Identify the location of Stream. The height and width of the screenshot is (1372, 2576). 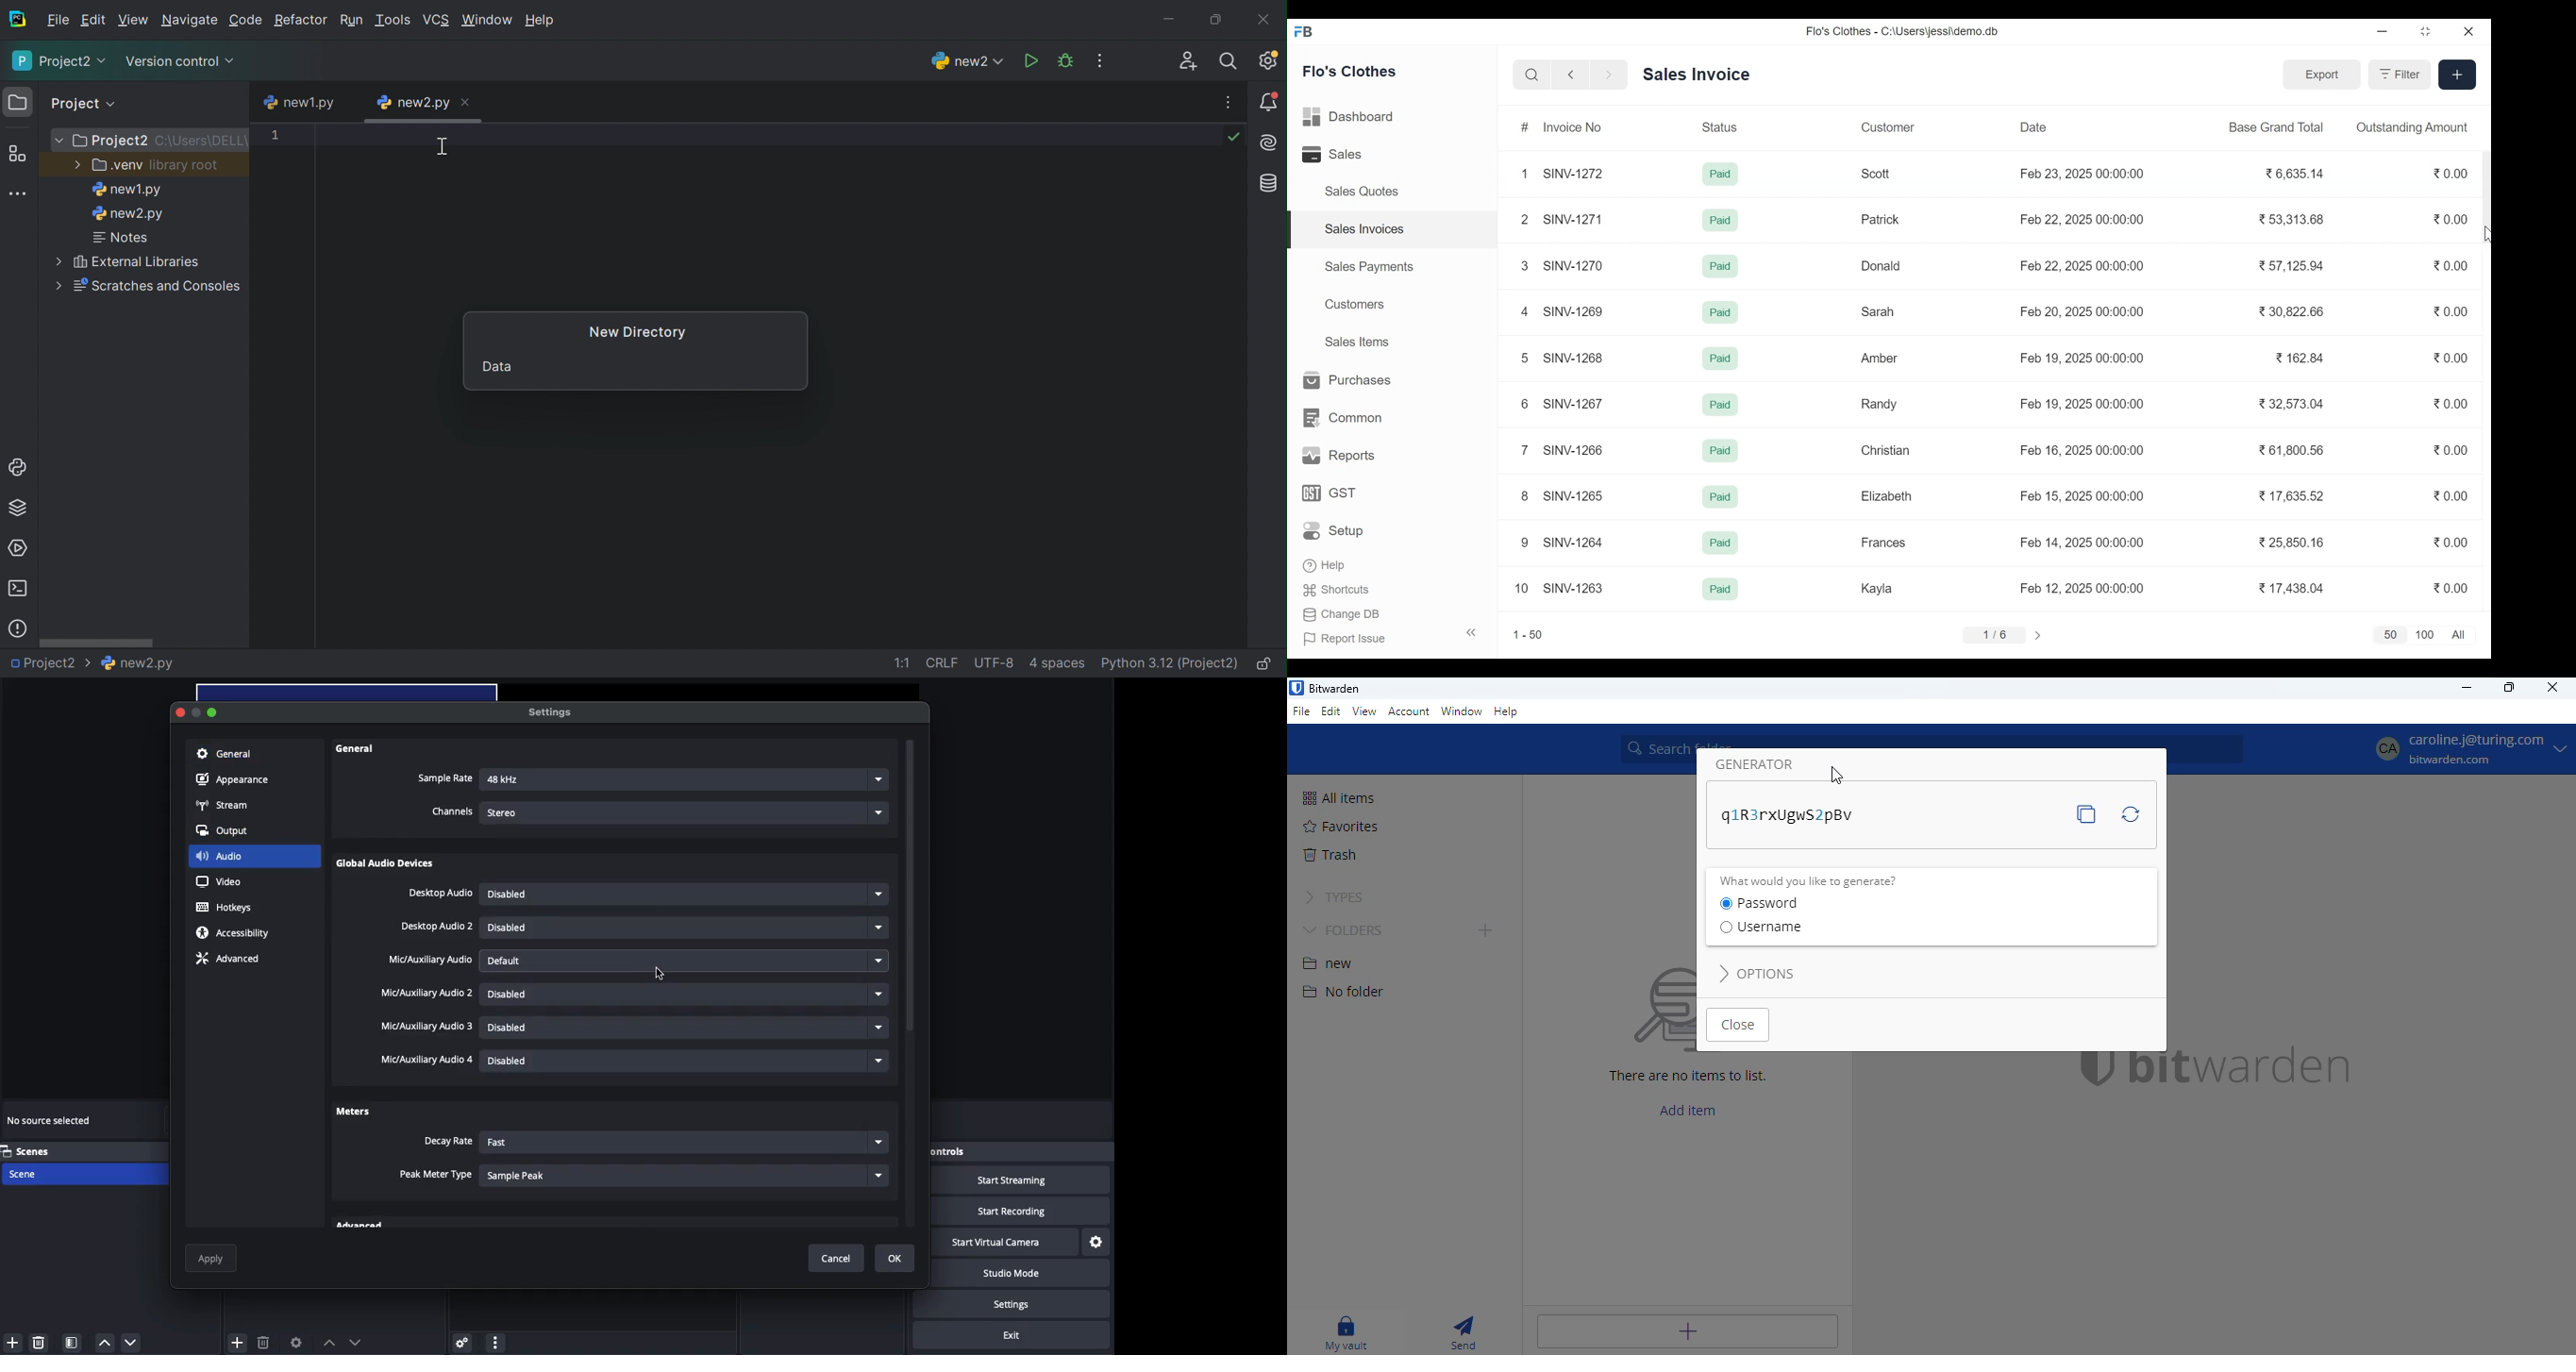
(223, 806).